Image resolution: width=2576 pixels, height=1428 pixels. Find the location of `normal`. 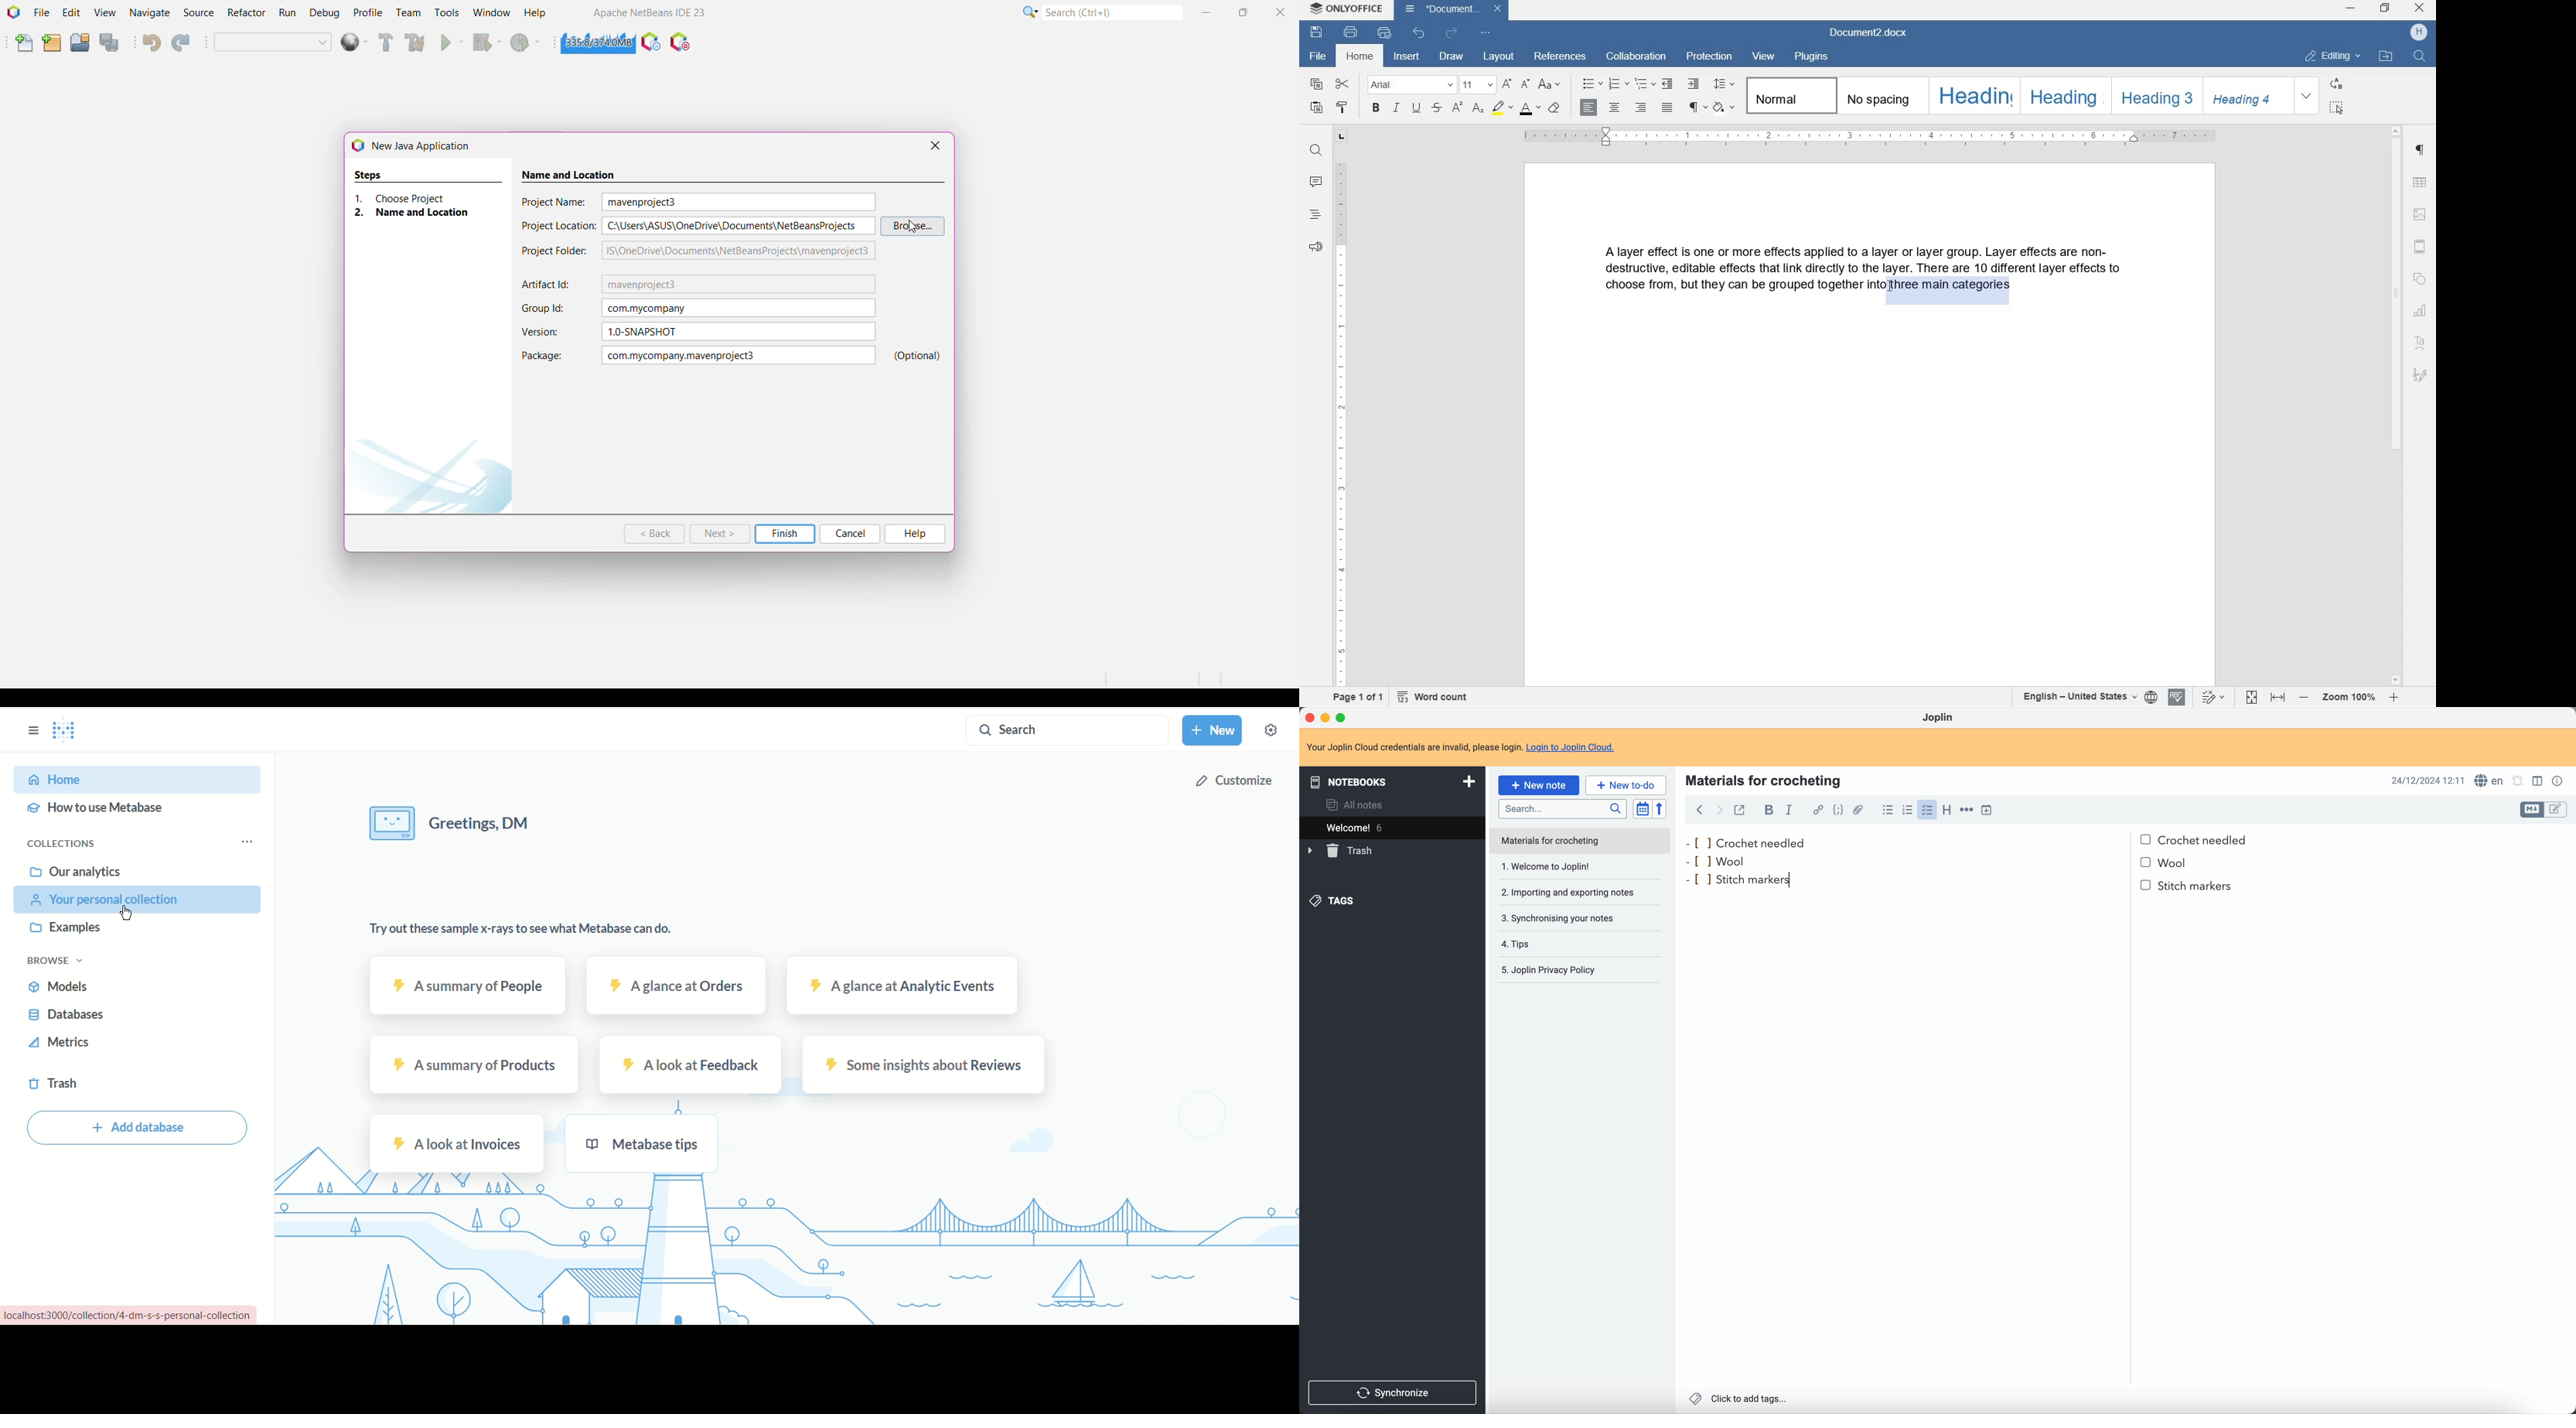

normal is located at coordinates (1789, 95).